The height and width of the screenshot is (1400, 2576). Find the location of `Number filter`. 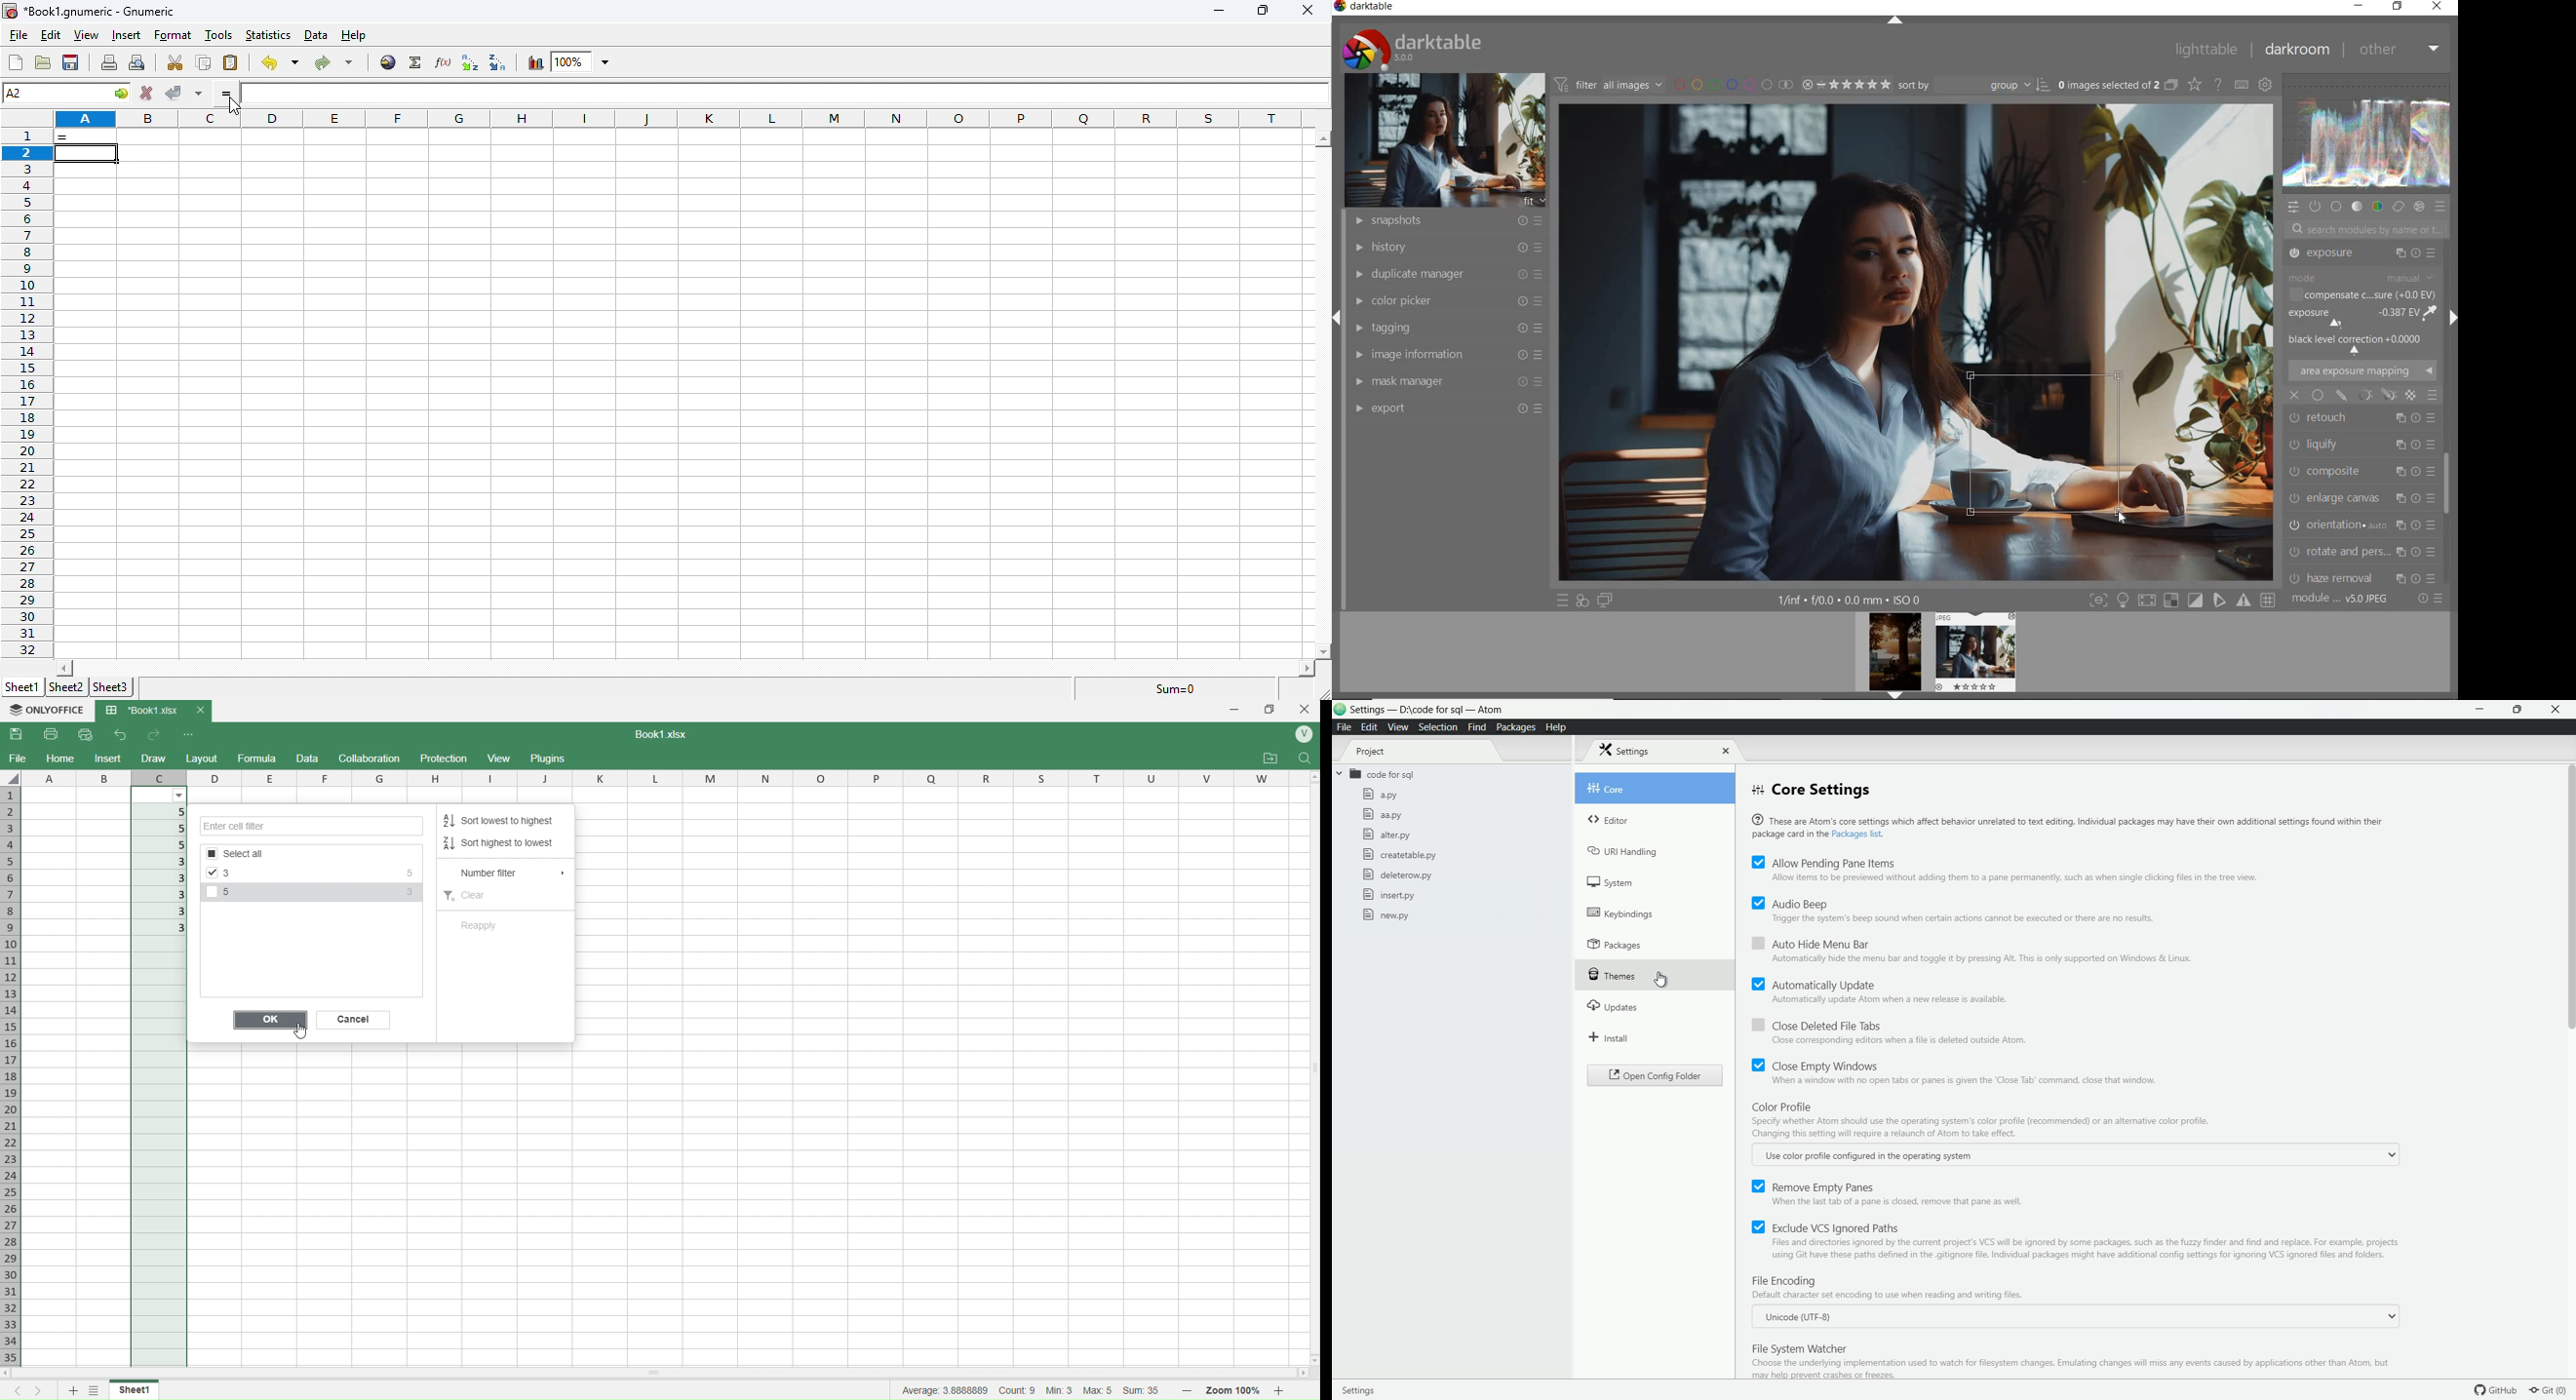

Number filter is located at coordinates (510, 874).